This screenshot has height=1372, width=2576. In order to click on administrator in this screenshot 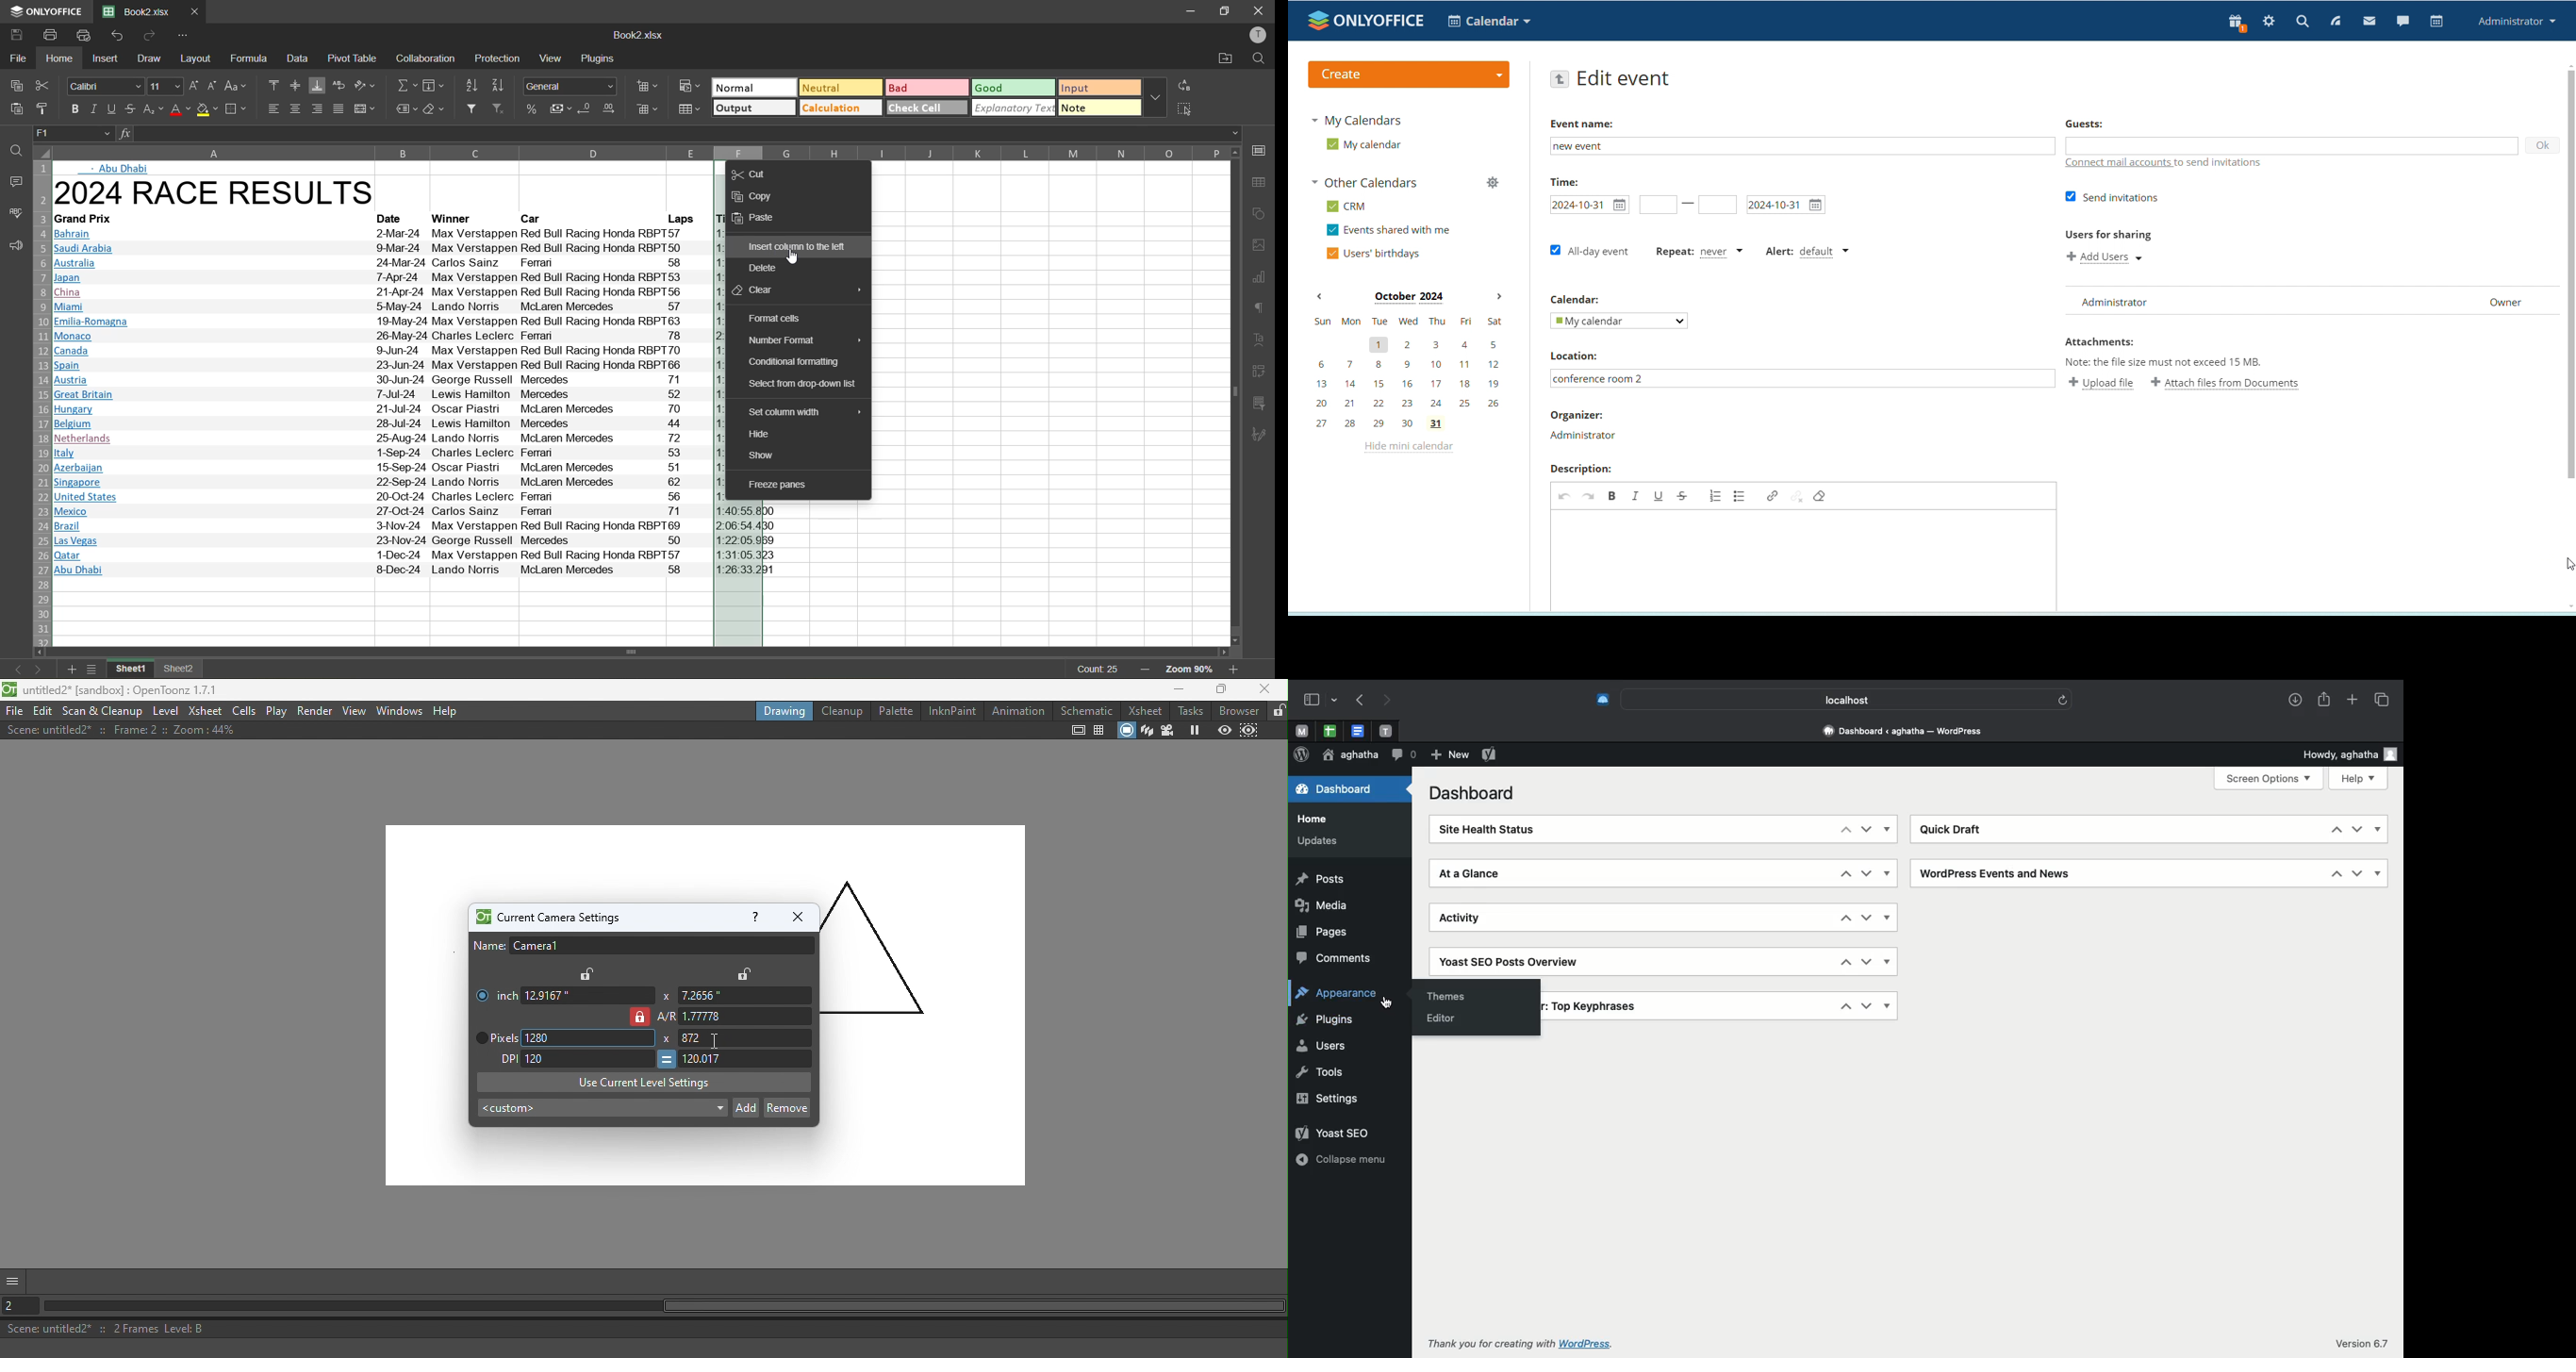, I will do `click(2518, 22)`.